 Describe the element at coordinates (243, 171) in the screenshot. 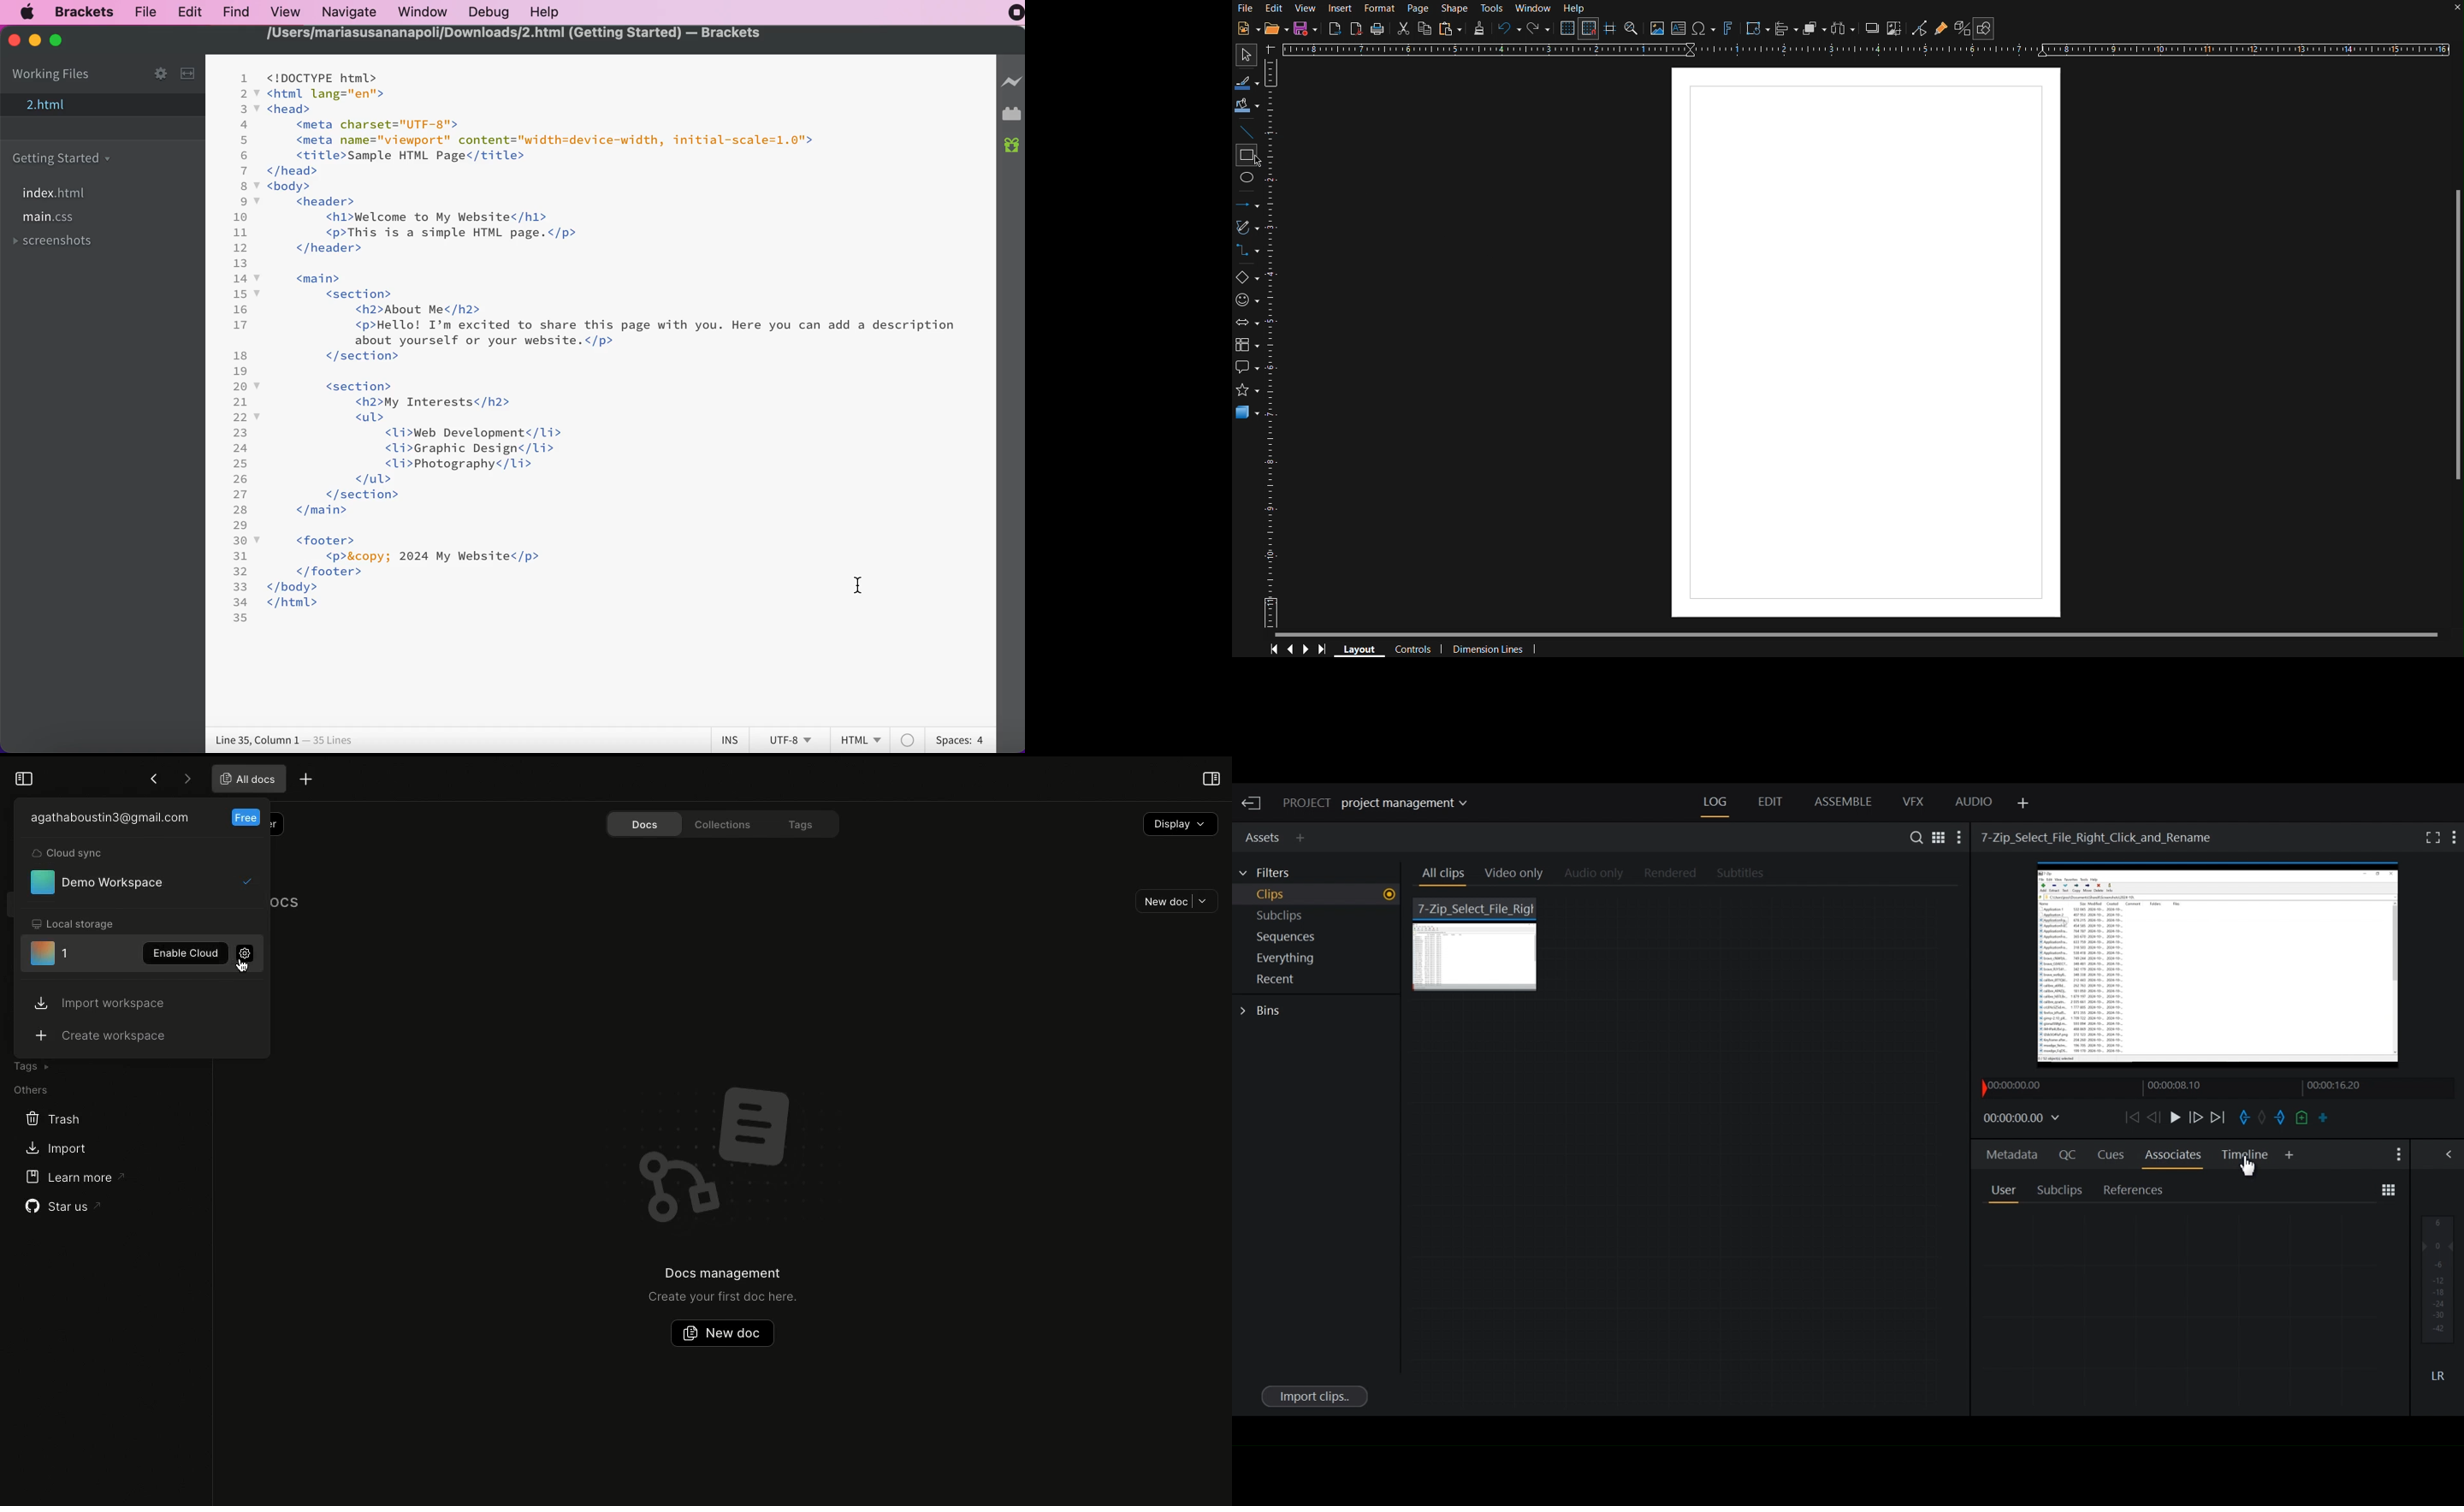

I see `7` at that location.